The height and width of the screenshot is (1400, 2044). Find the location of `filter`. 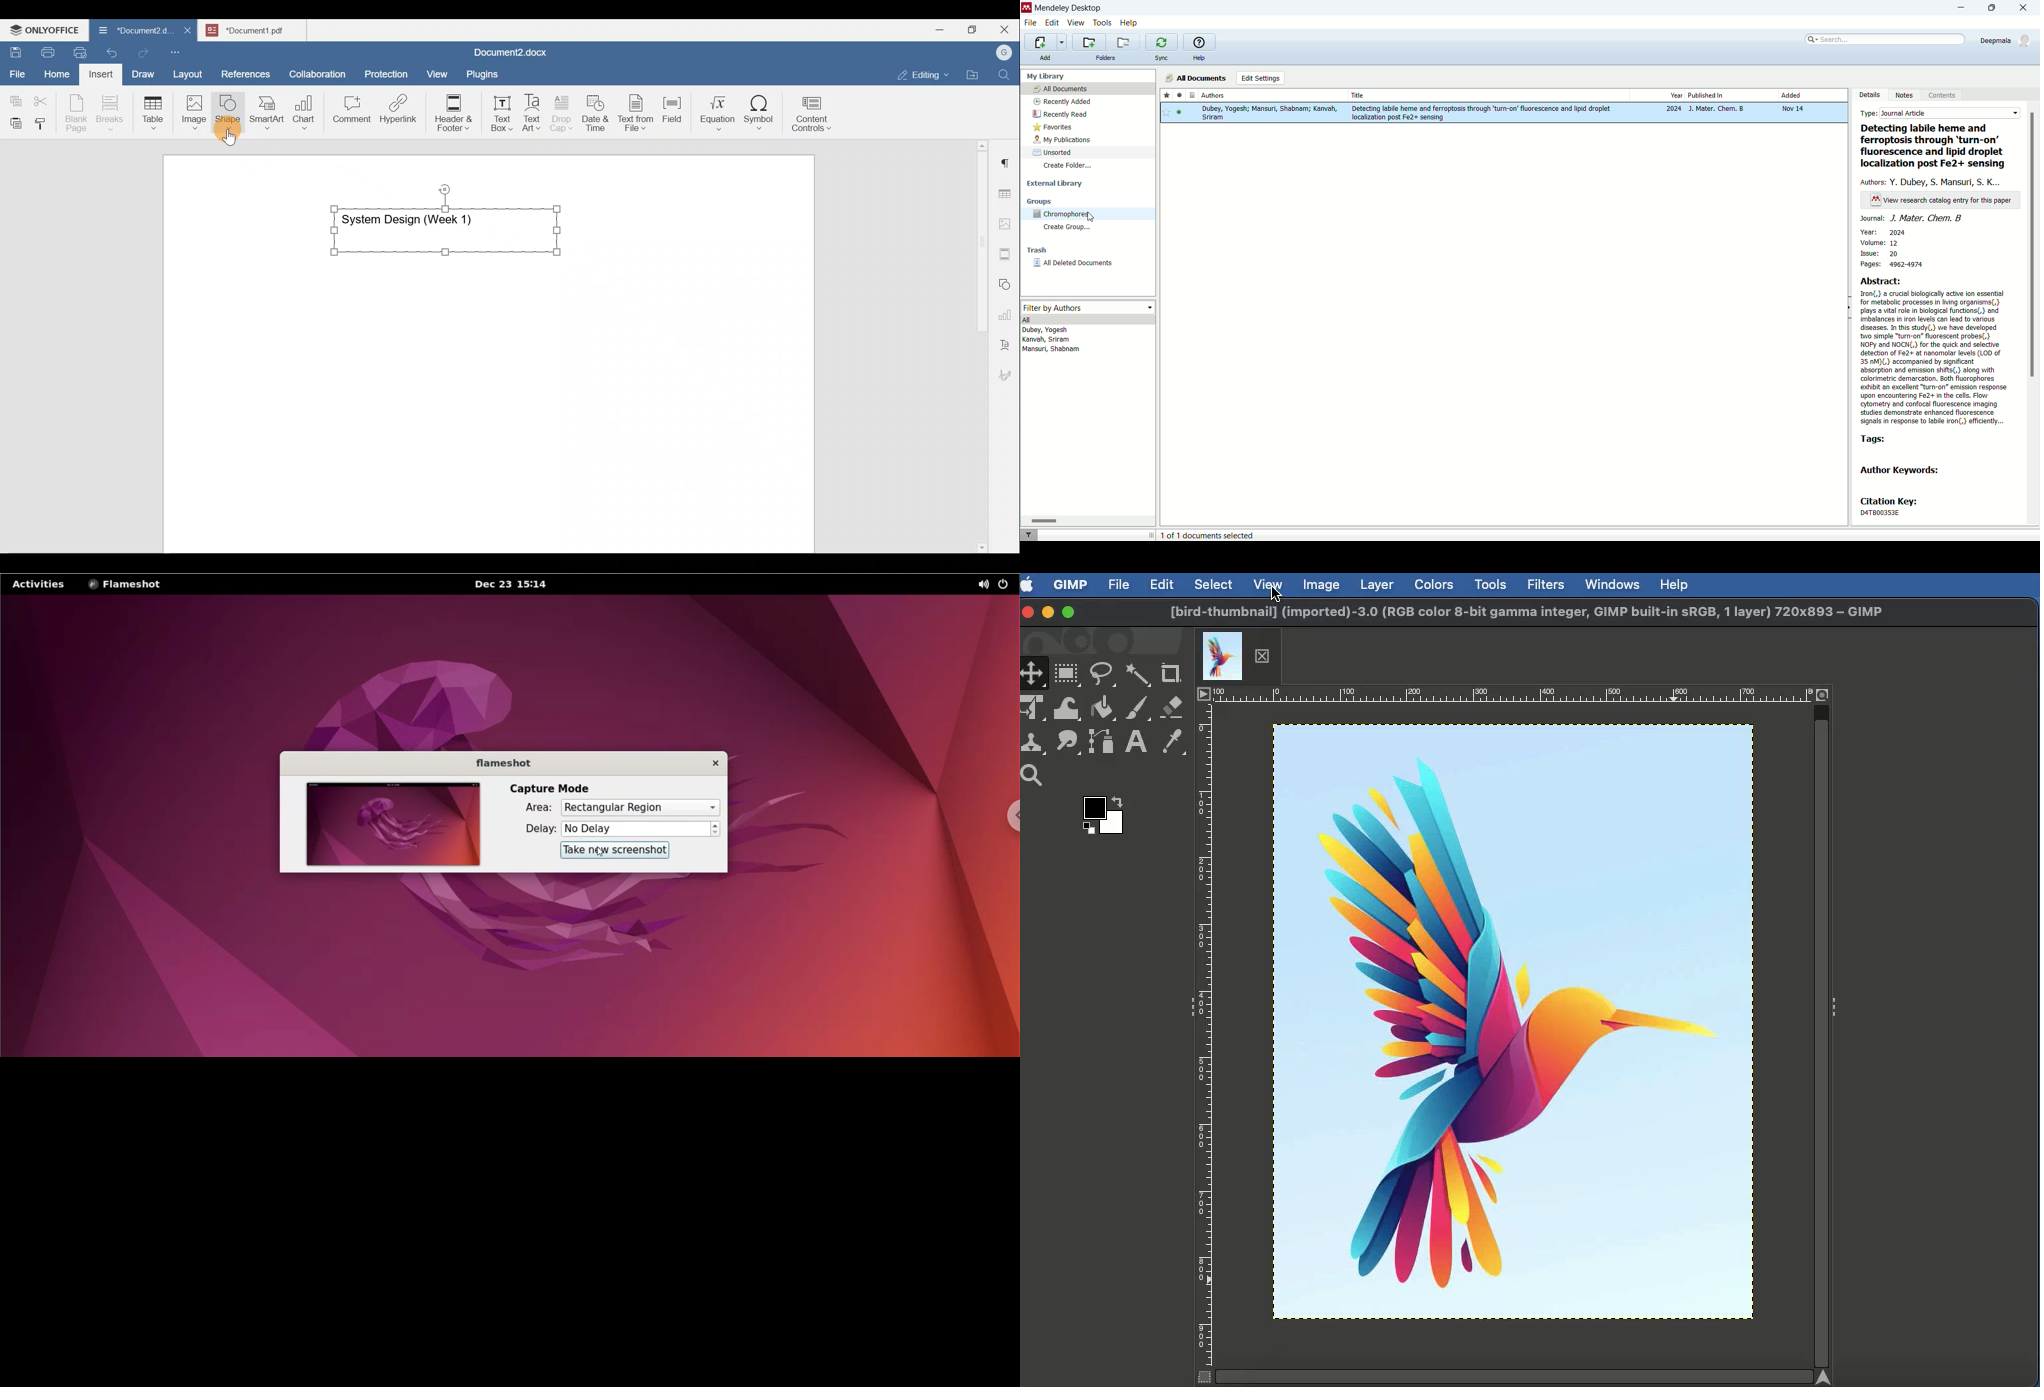

filter is located at coordinates (1030, 536).